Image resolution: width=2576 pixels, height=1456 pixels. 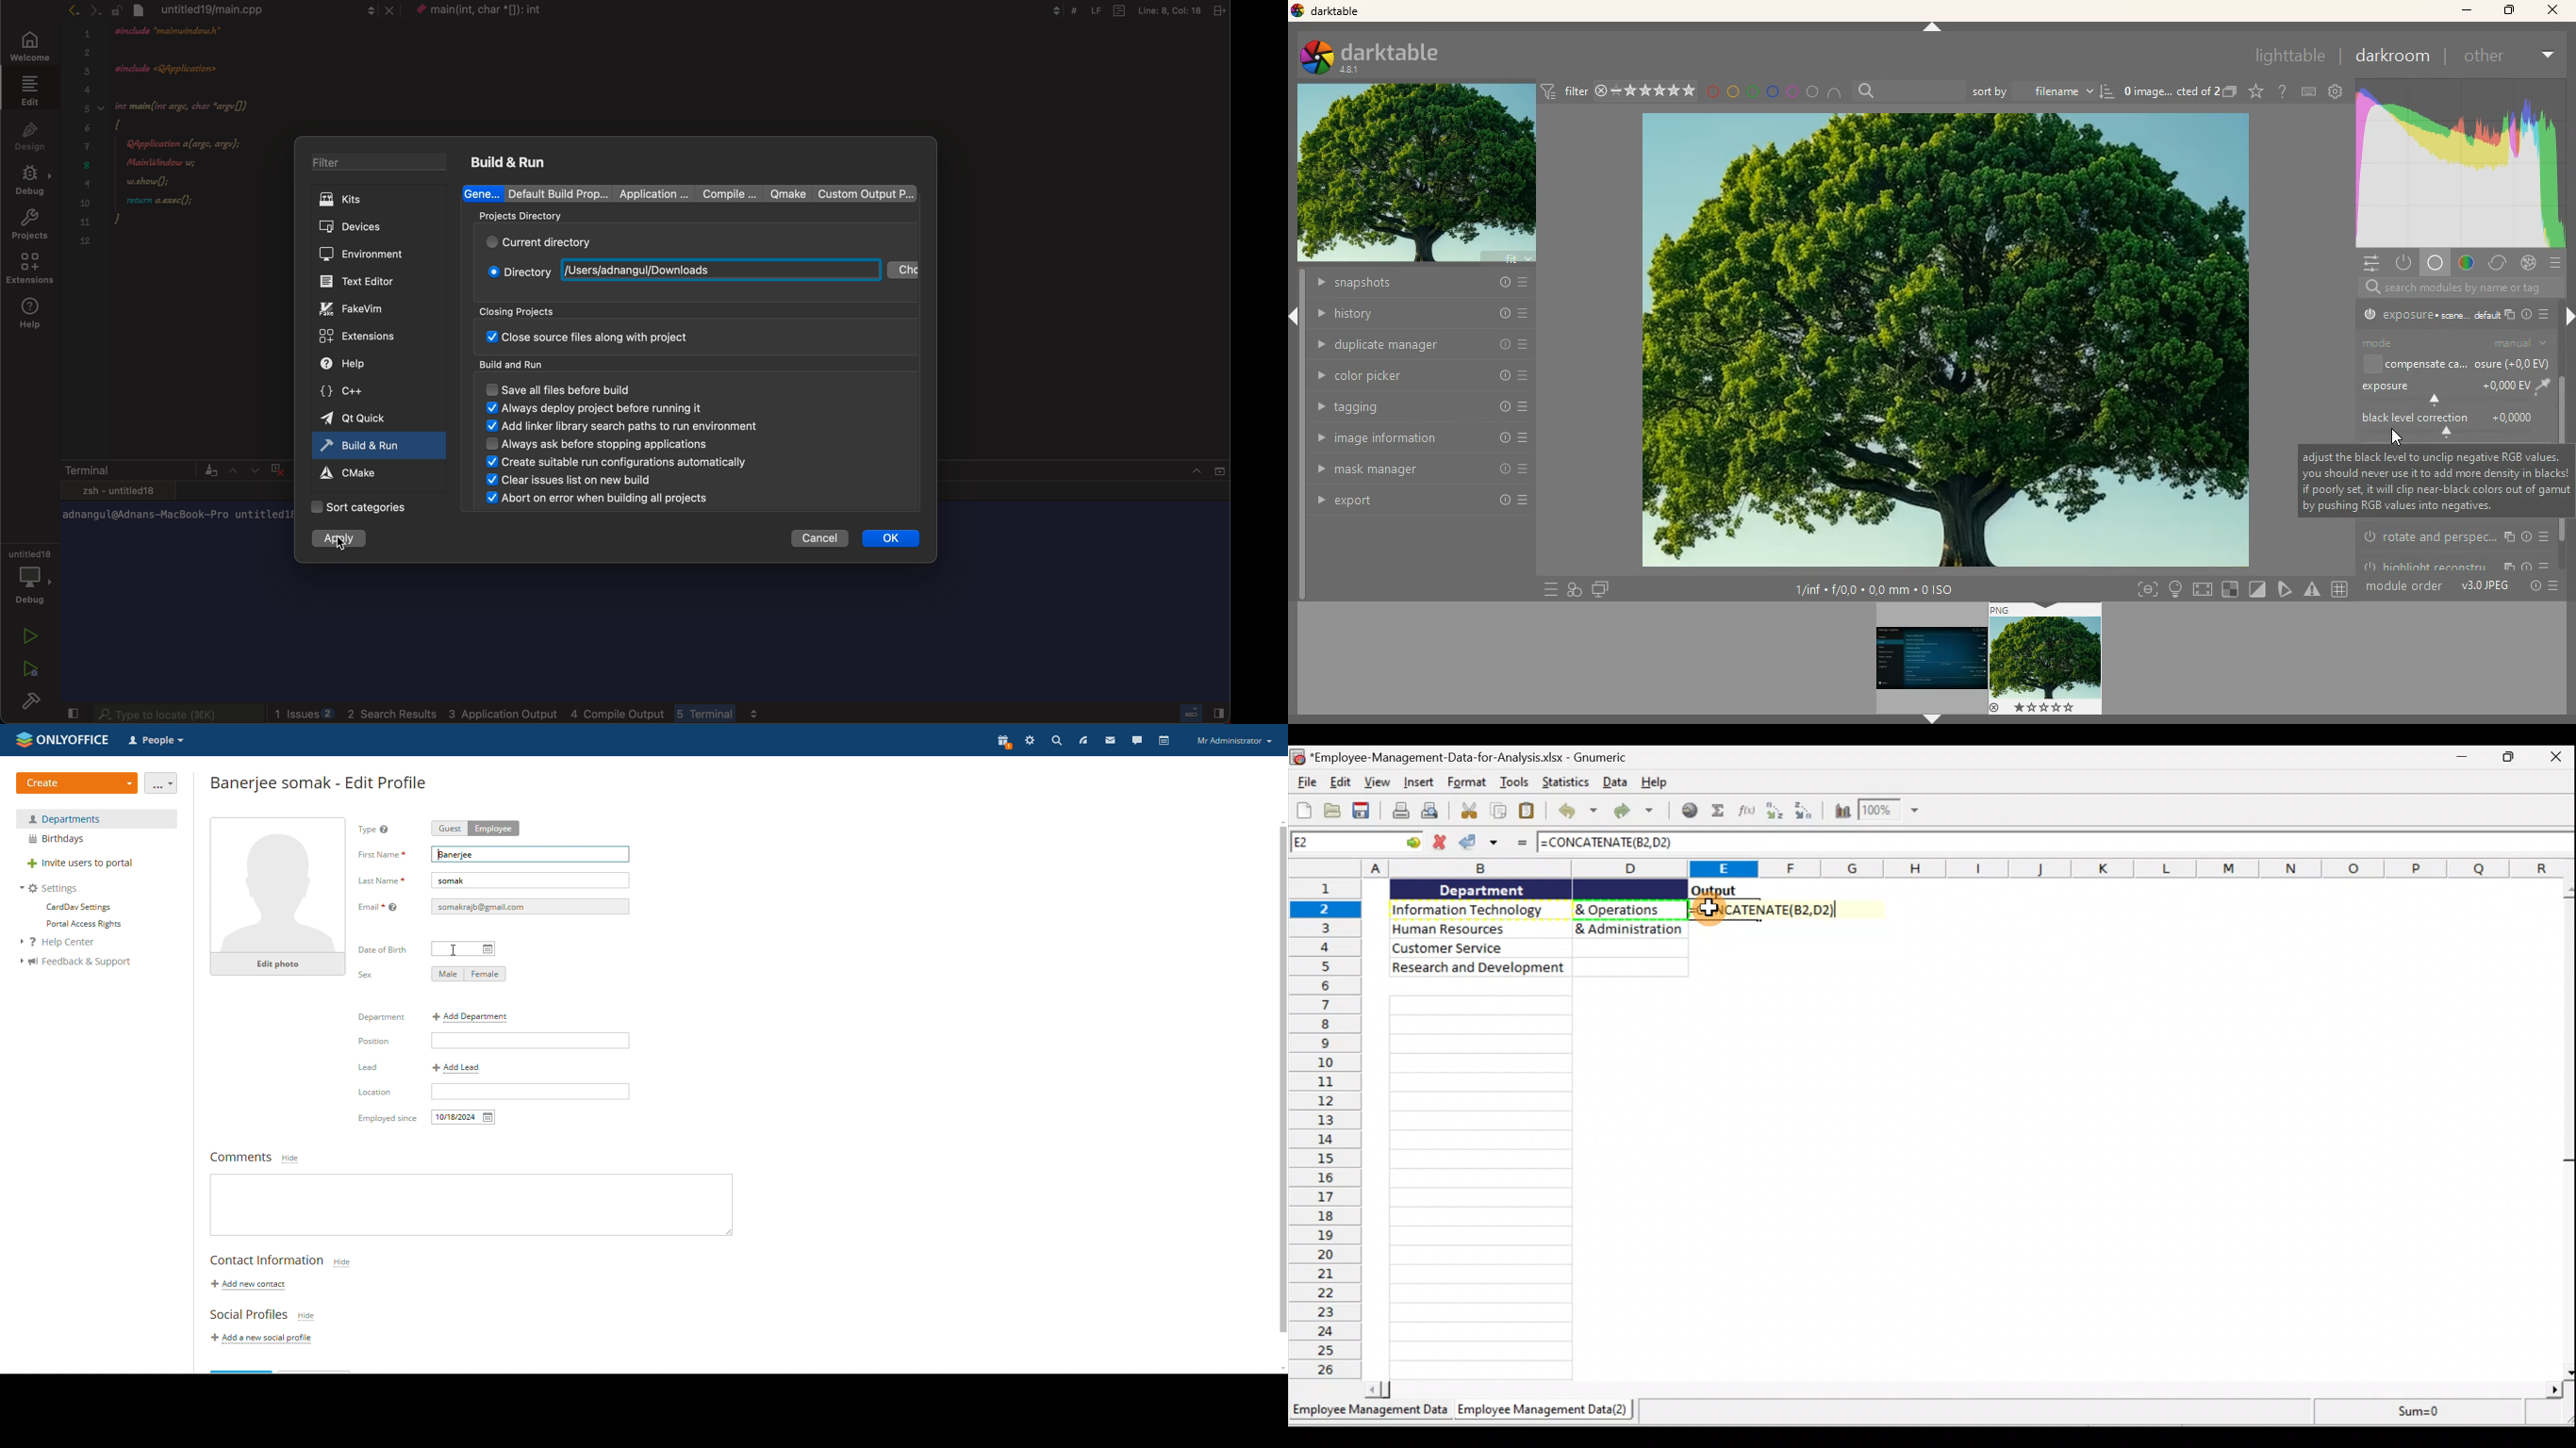 What do you see at coordinates (353, 364) in the screenshot?
I see `help` at bounding box center [353, 364].